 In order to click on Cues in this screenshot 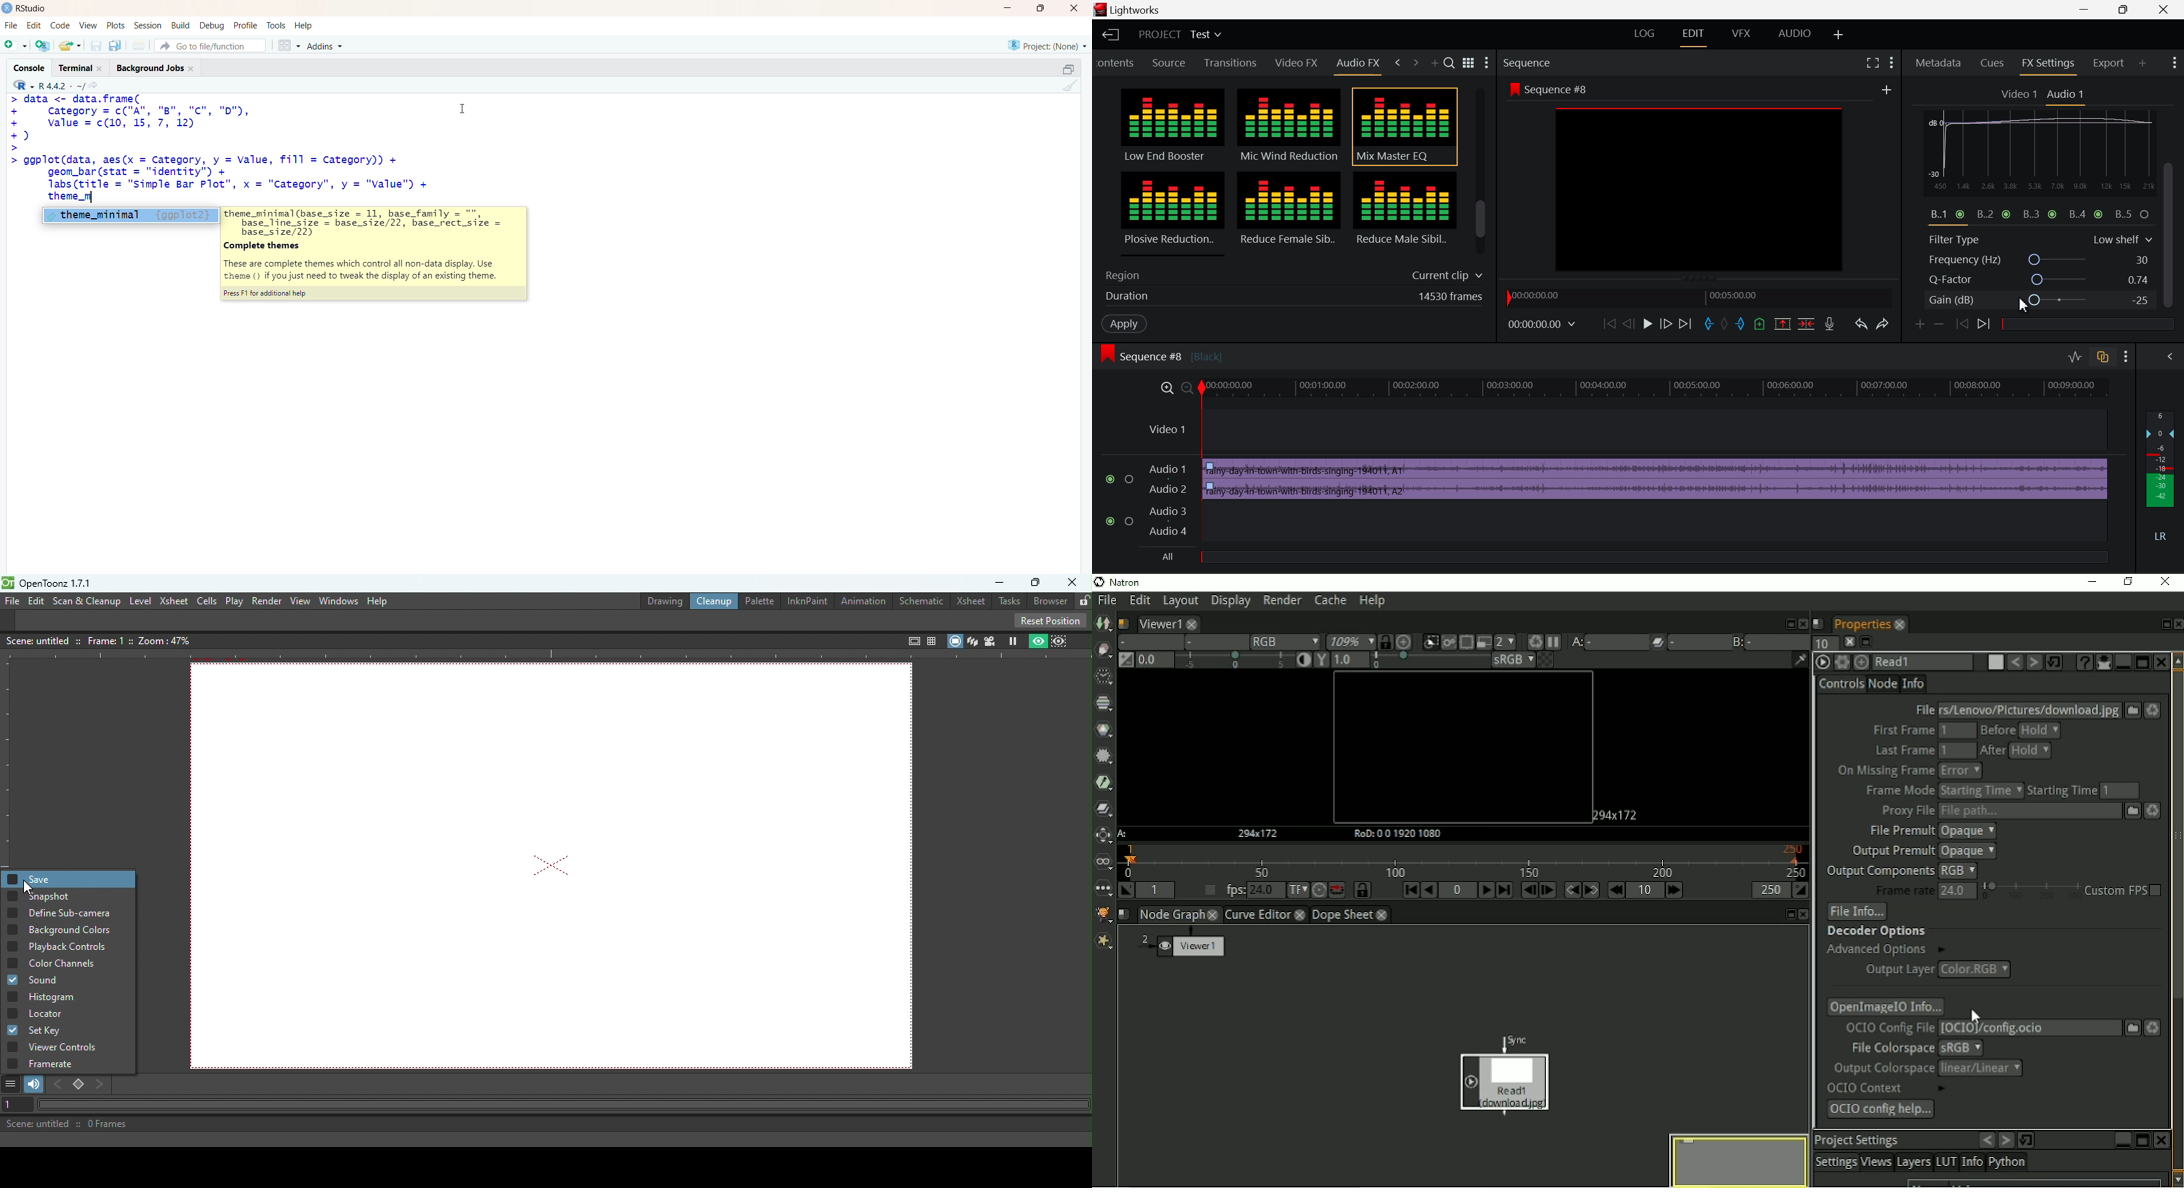, I will do `click(1992, 64)`.